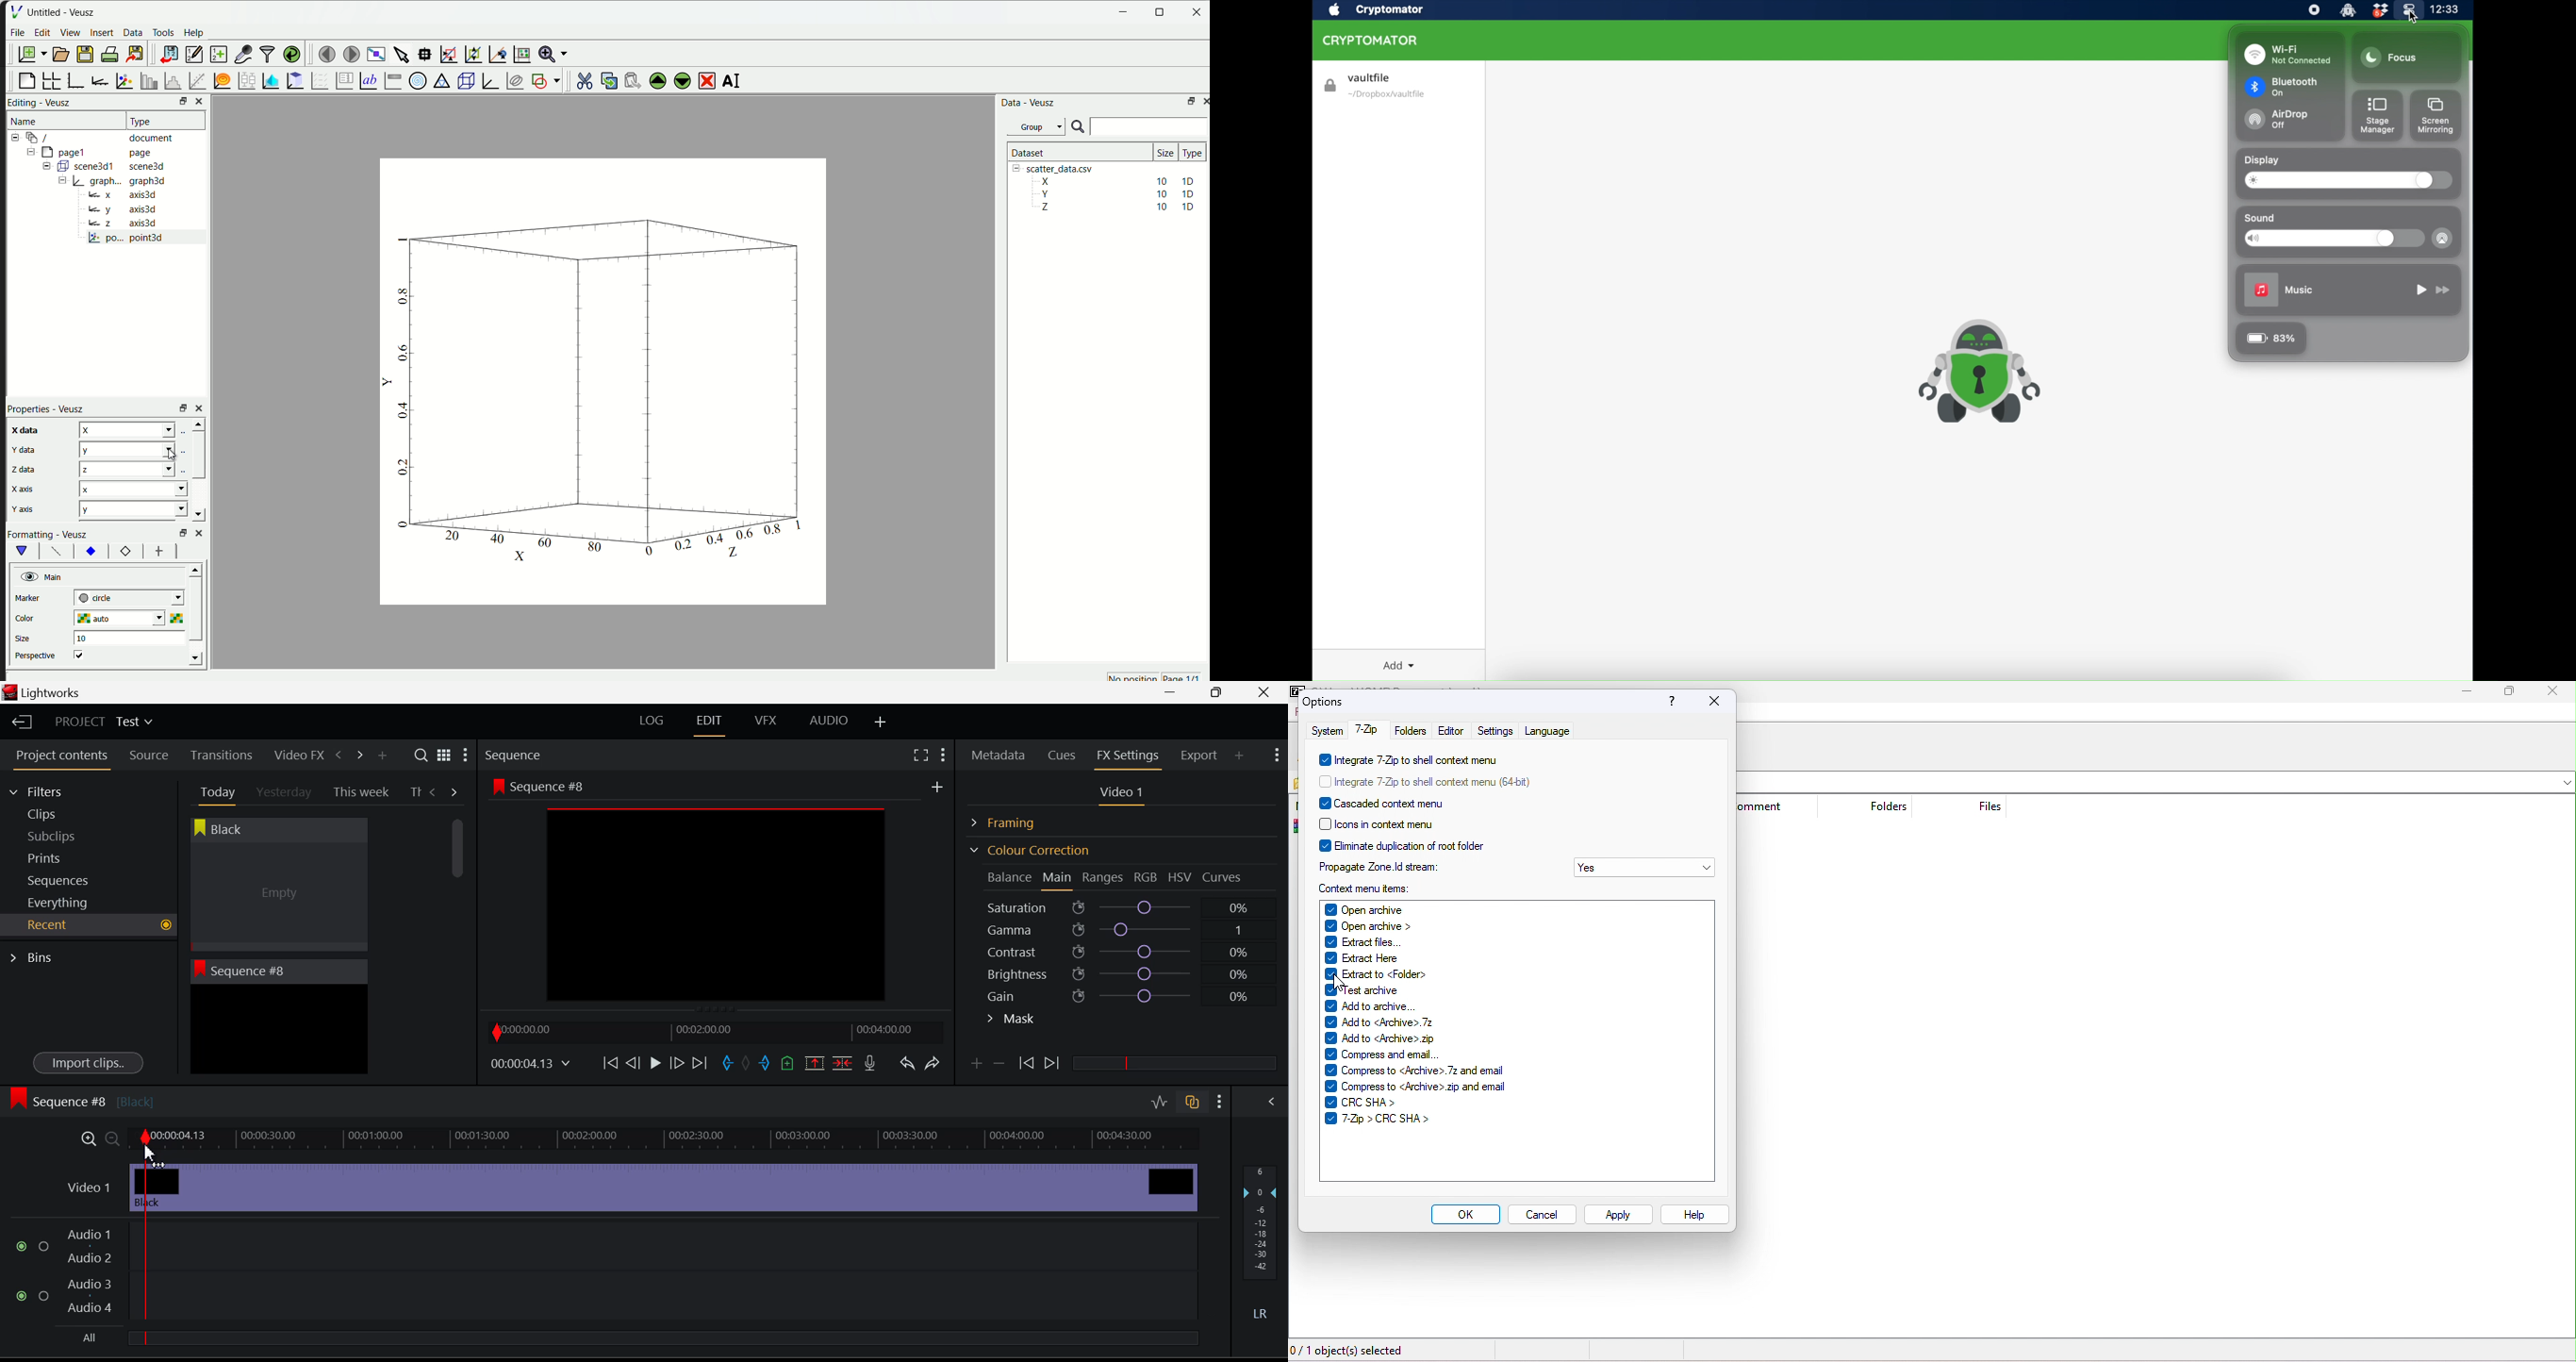 This screenshot has height=1372, width=2576. What do you see at coordinates (828, 720) in the screenshot?
I see `AUDIO Layout` at bounding box center [828, 720].